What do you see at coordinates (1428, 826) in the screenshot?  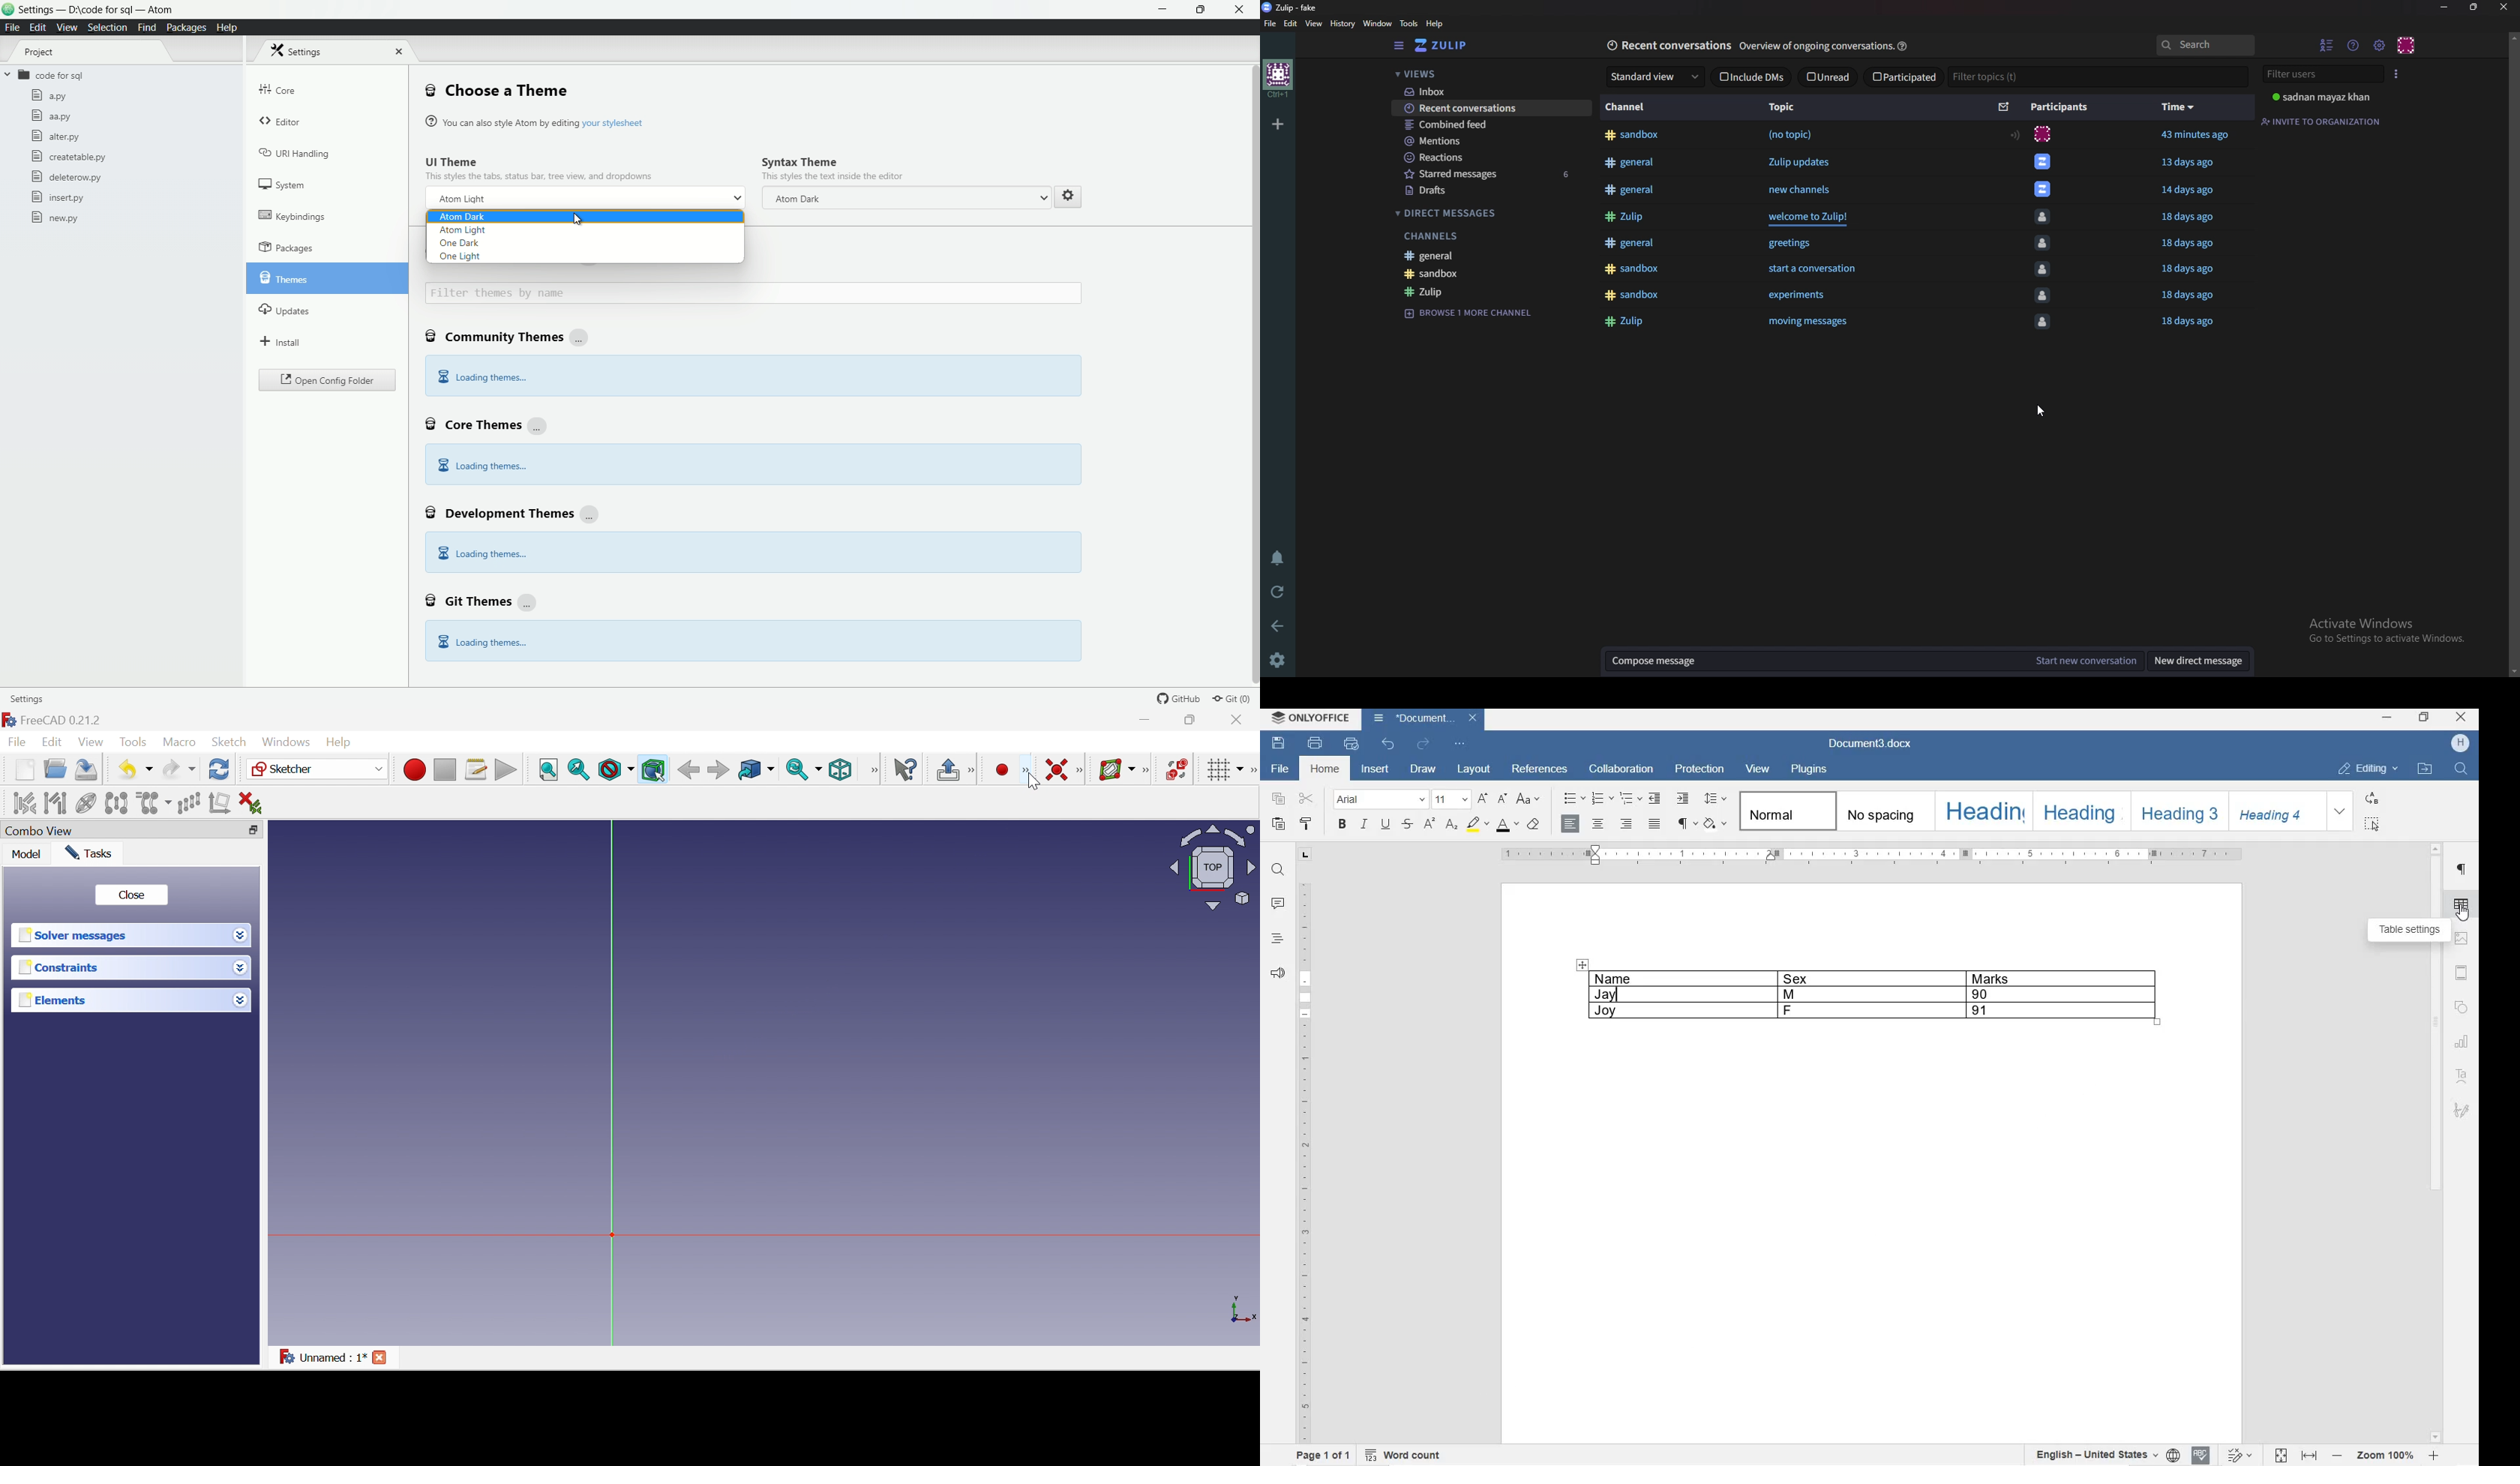 I see `SUPERSCRIPT` at bounding box center [1428, 826].